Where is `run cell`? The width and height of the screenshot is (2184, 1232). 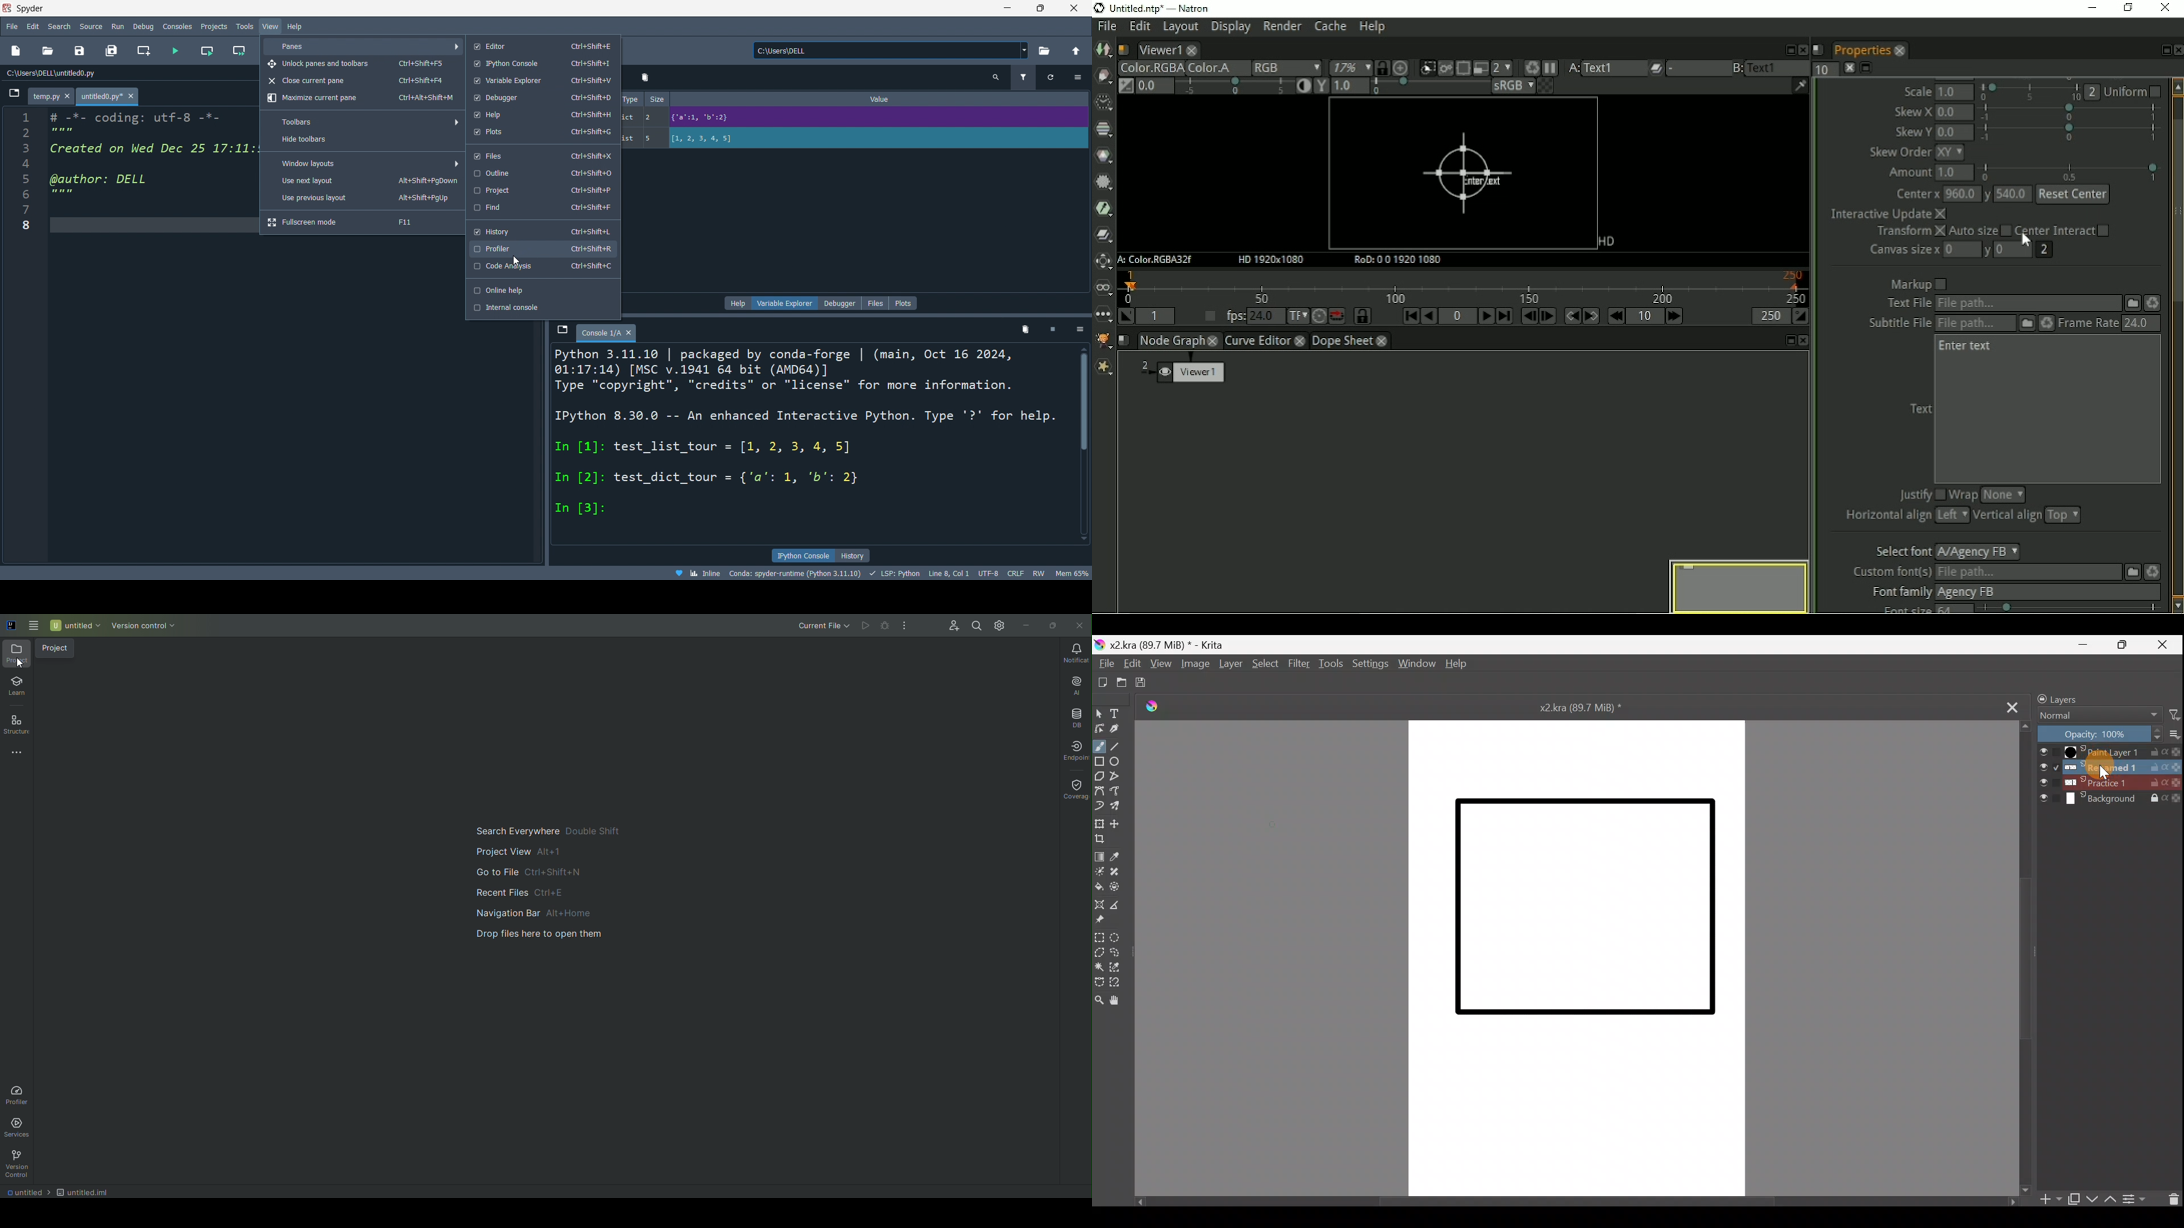
run cell is located at coordinates (206, 51).